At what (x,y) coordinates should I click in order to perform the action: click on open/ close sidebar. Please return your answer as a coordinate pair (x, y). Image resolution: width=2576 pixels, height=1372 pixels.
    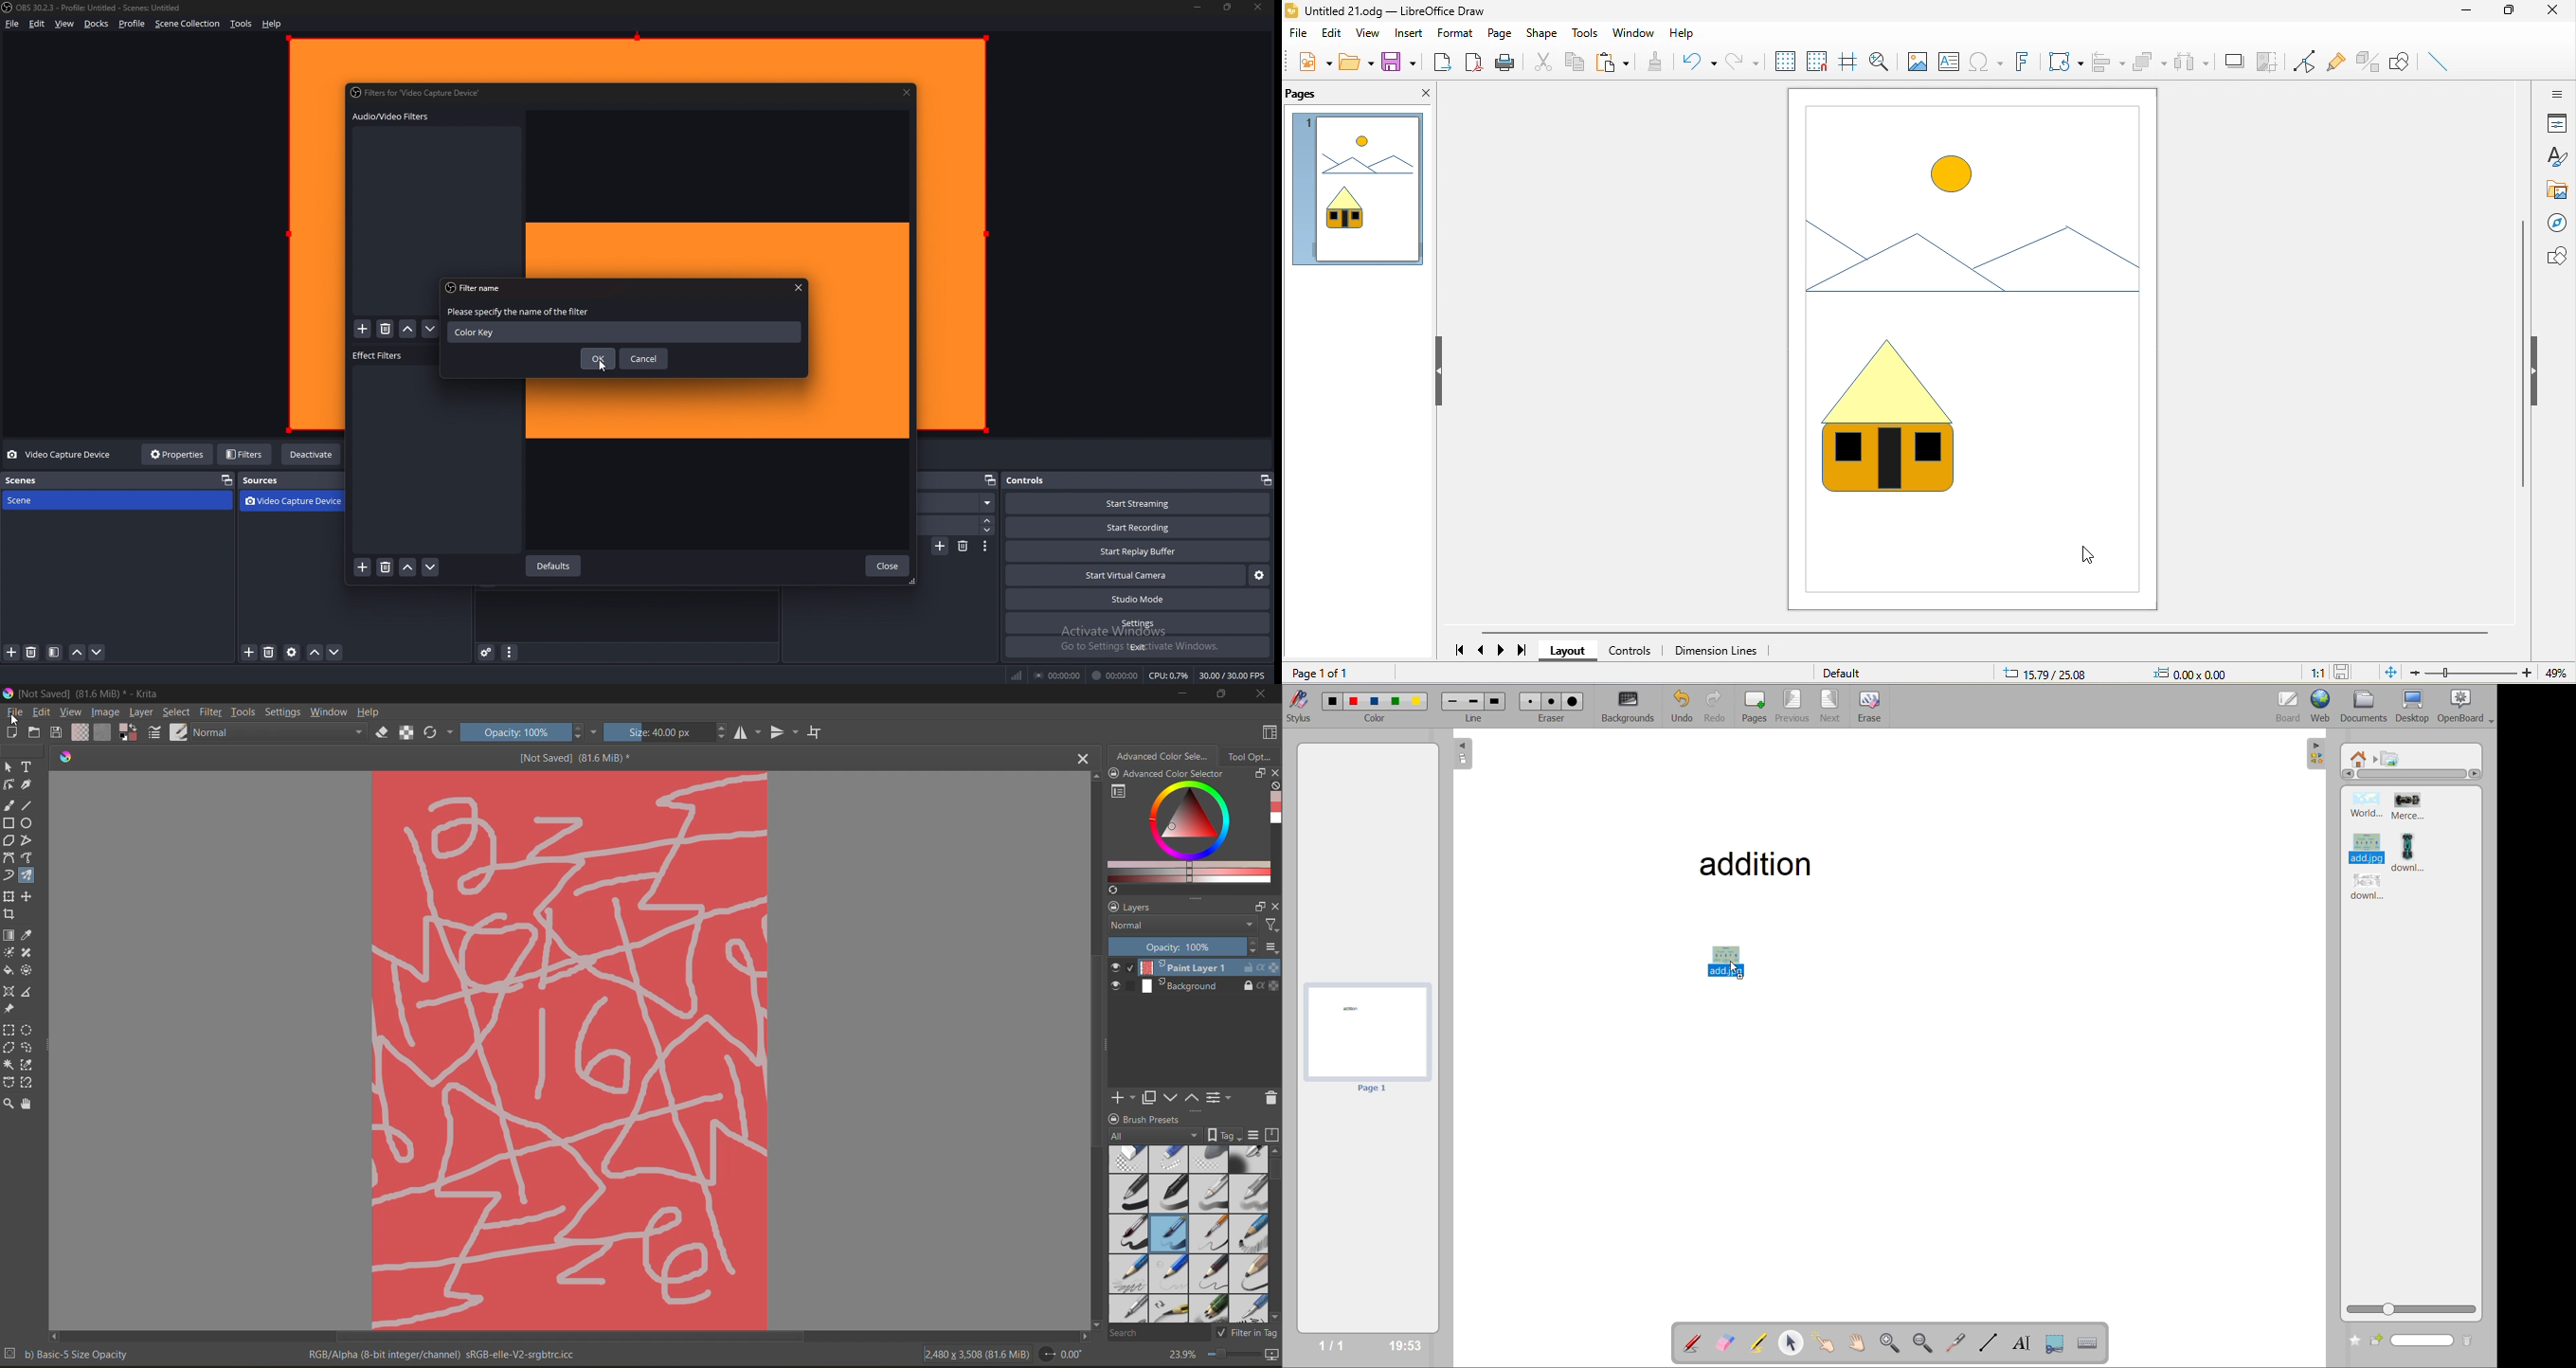
    Looking at the image, I should click on (2555, 93).